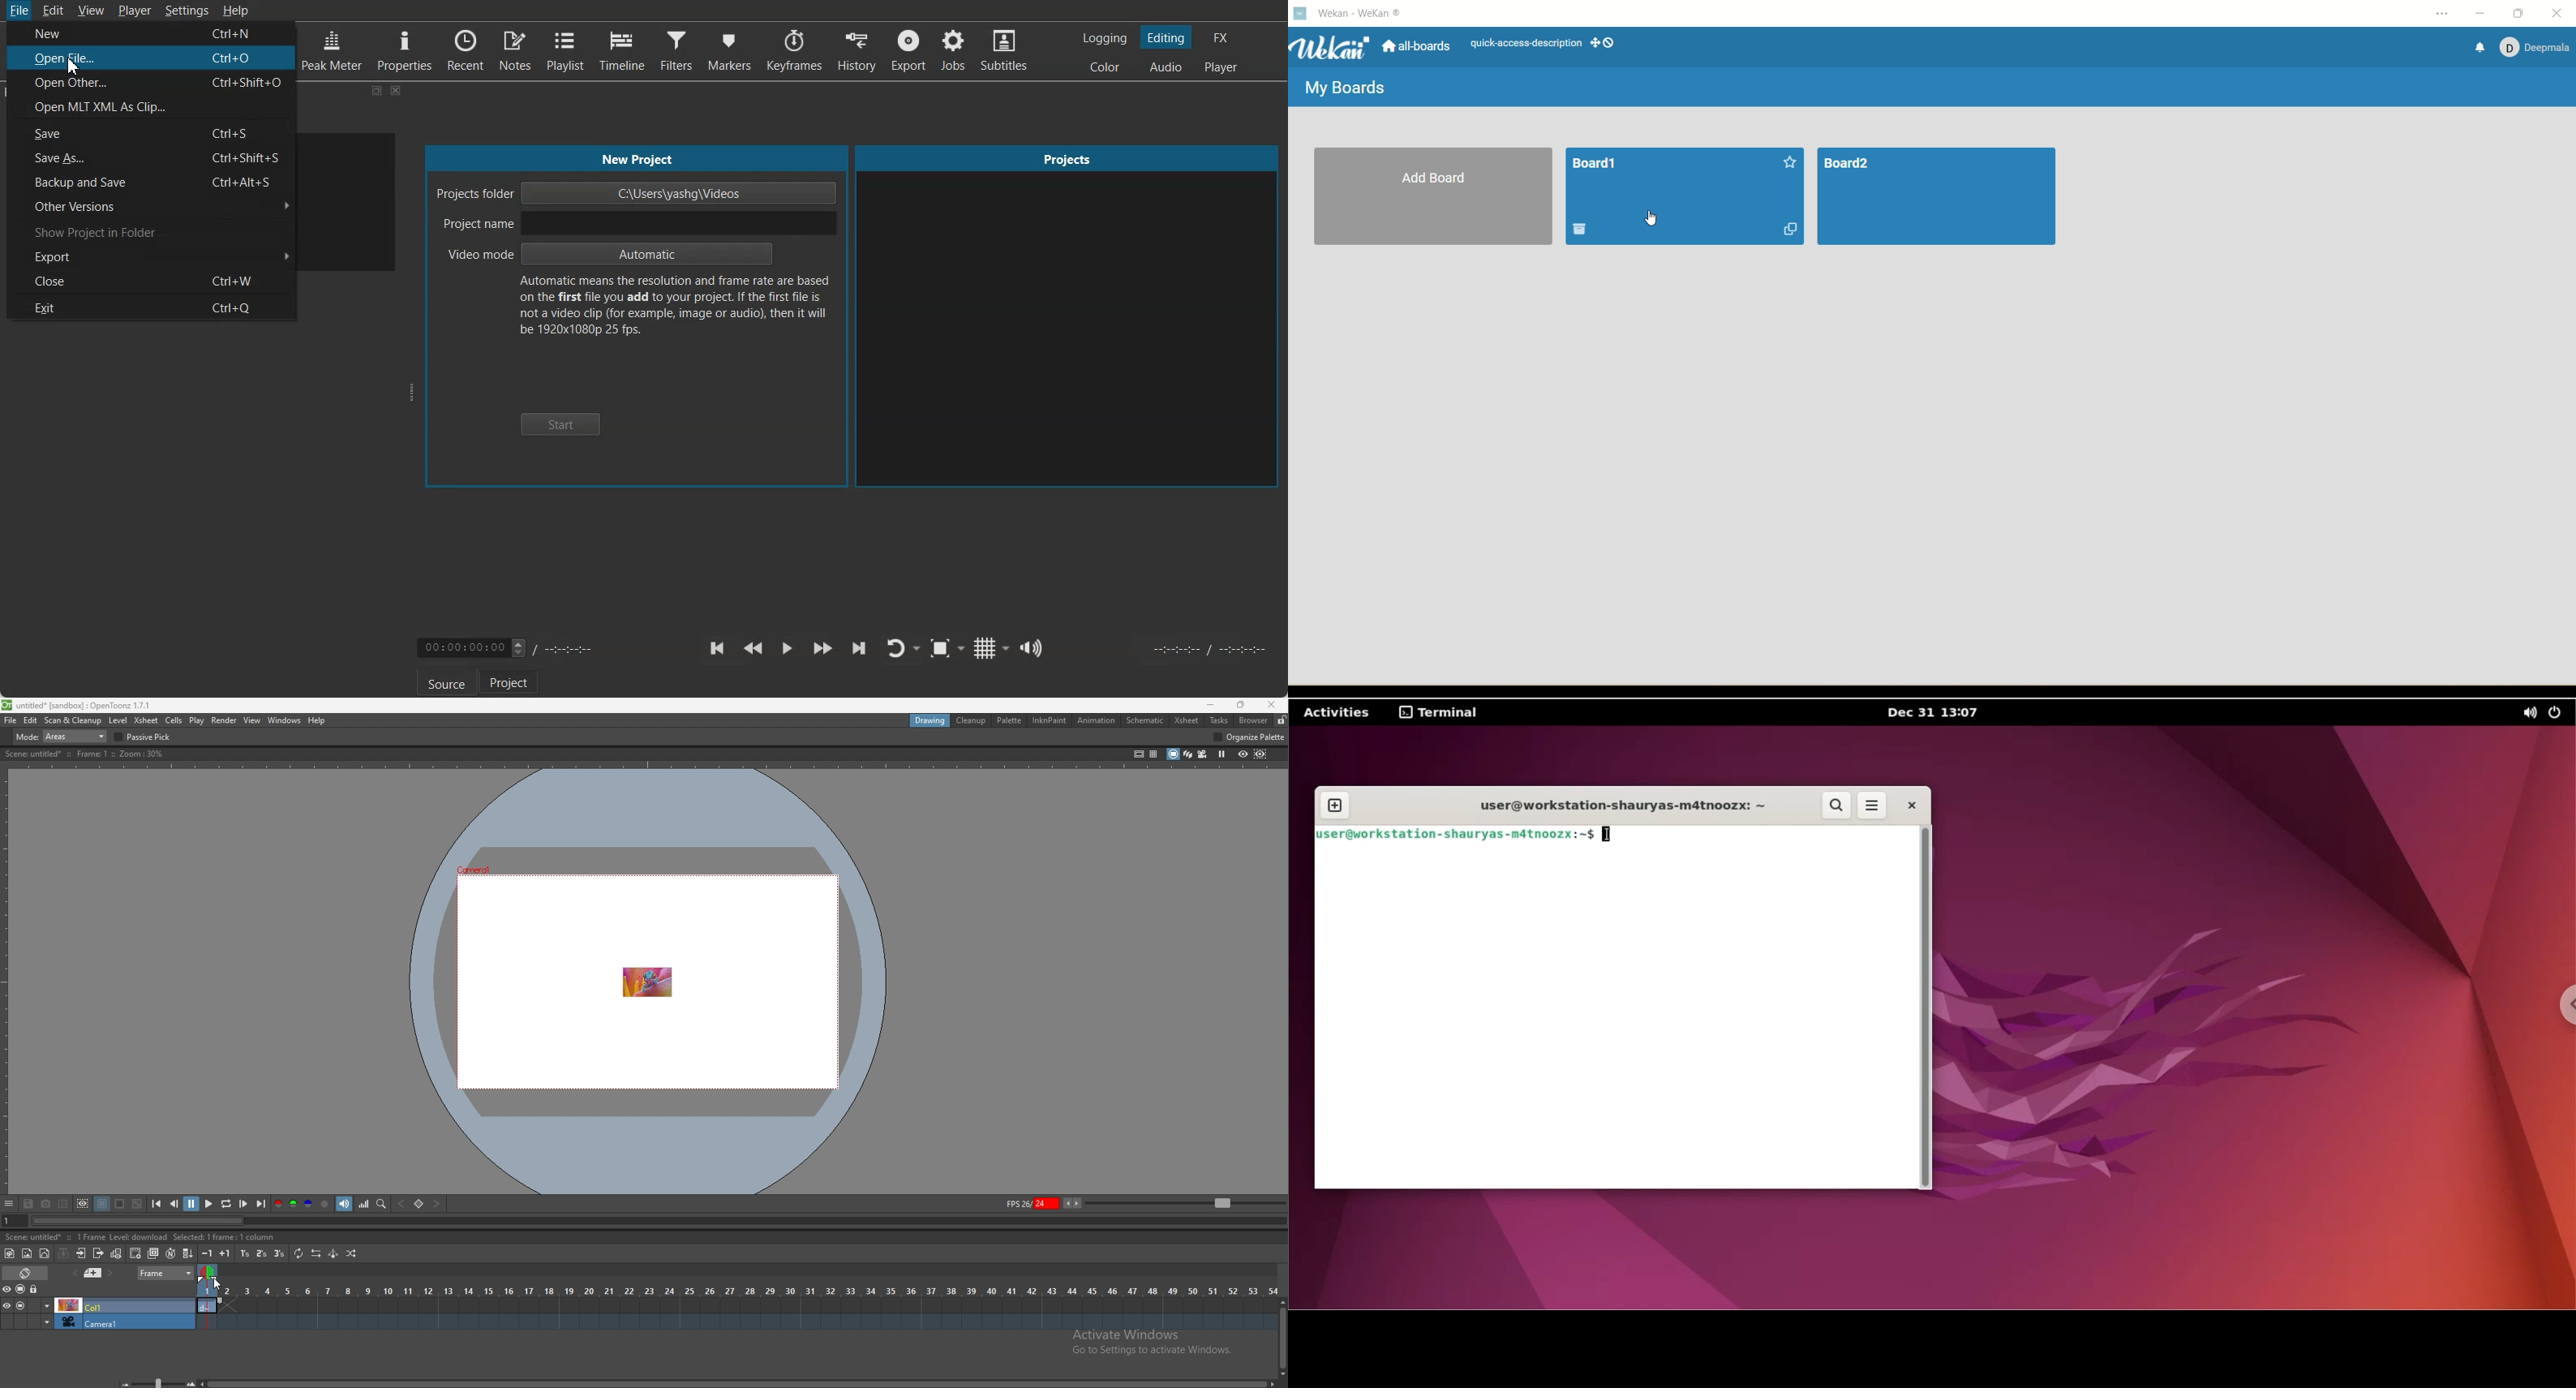  What do you see at coordinates (150, 205) in the screenshot?
I see `Other Versions` at bounding box center [150, 205].